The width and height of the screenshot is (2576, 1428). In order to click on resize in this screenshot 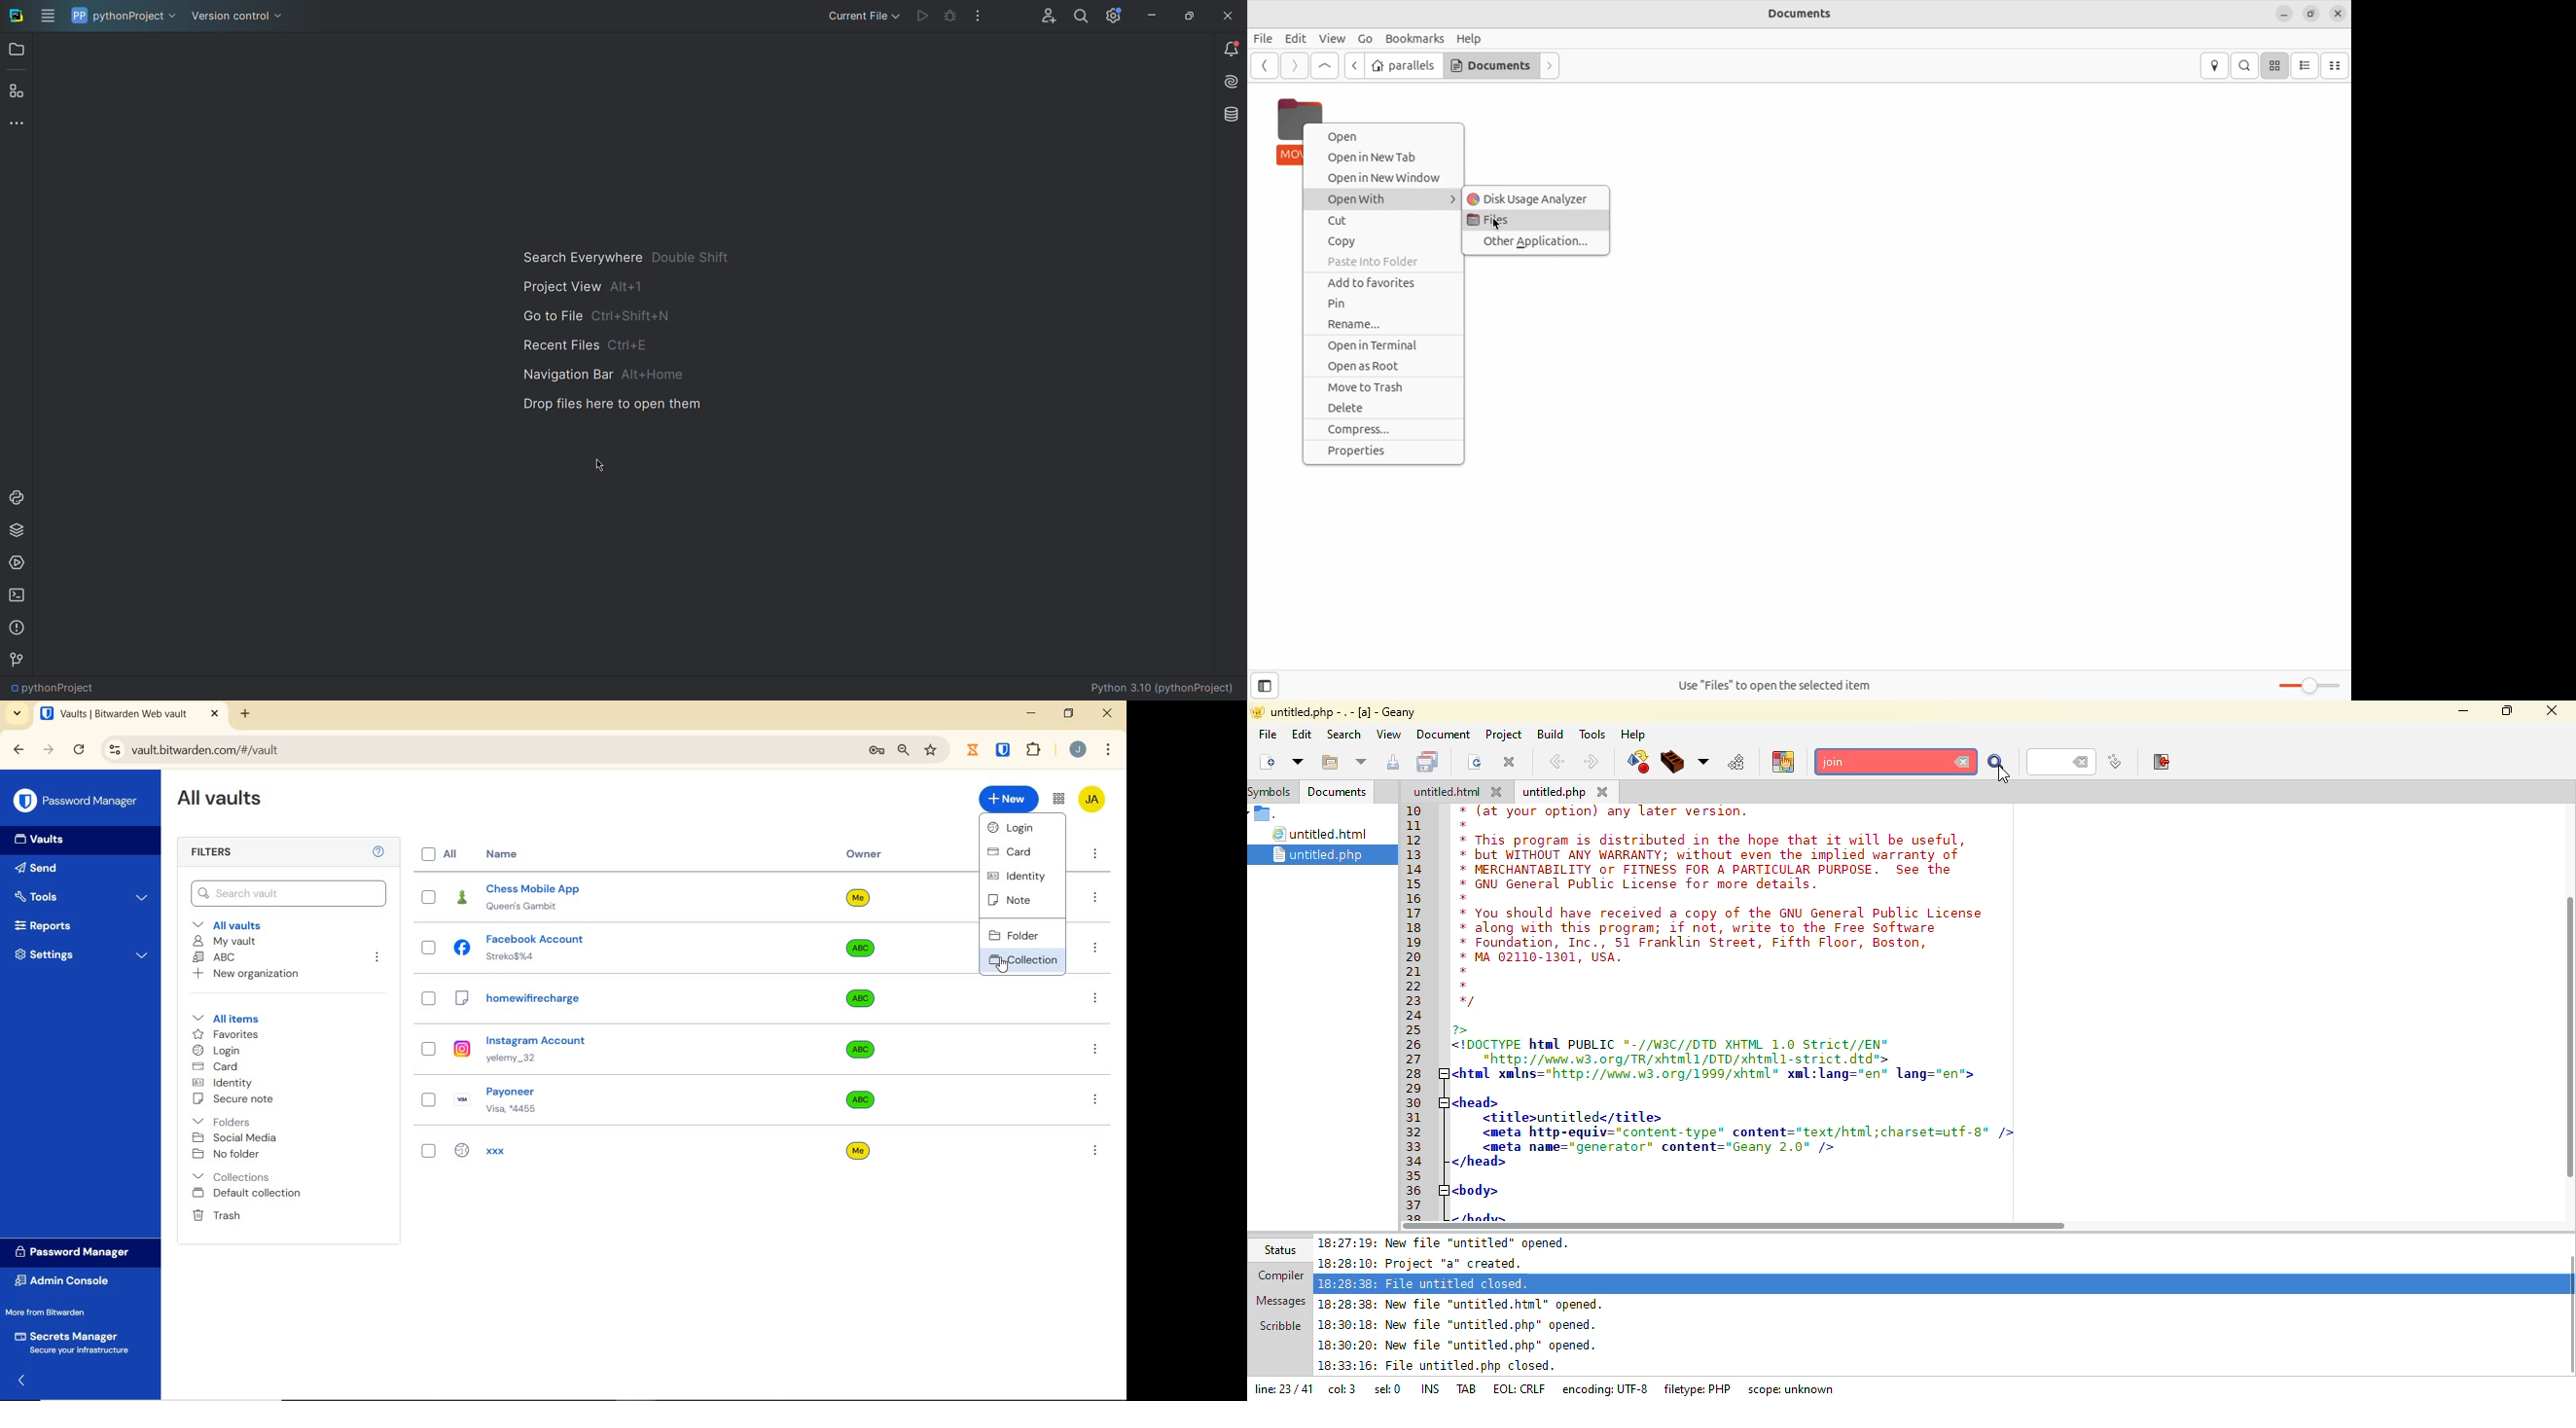, I will do `click(2311, 13)`.